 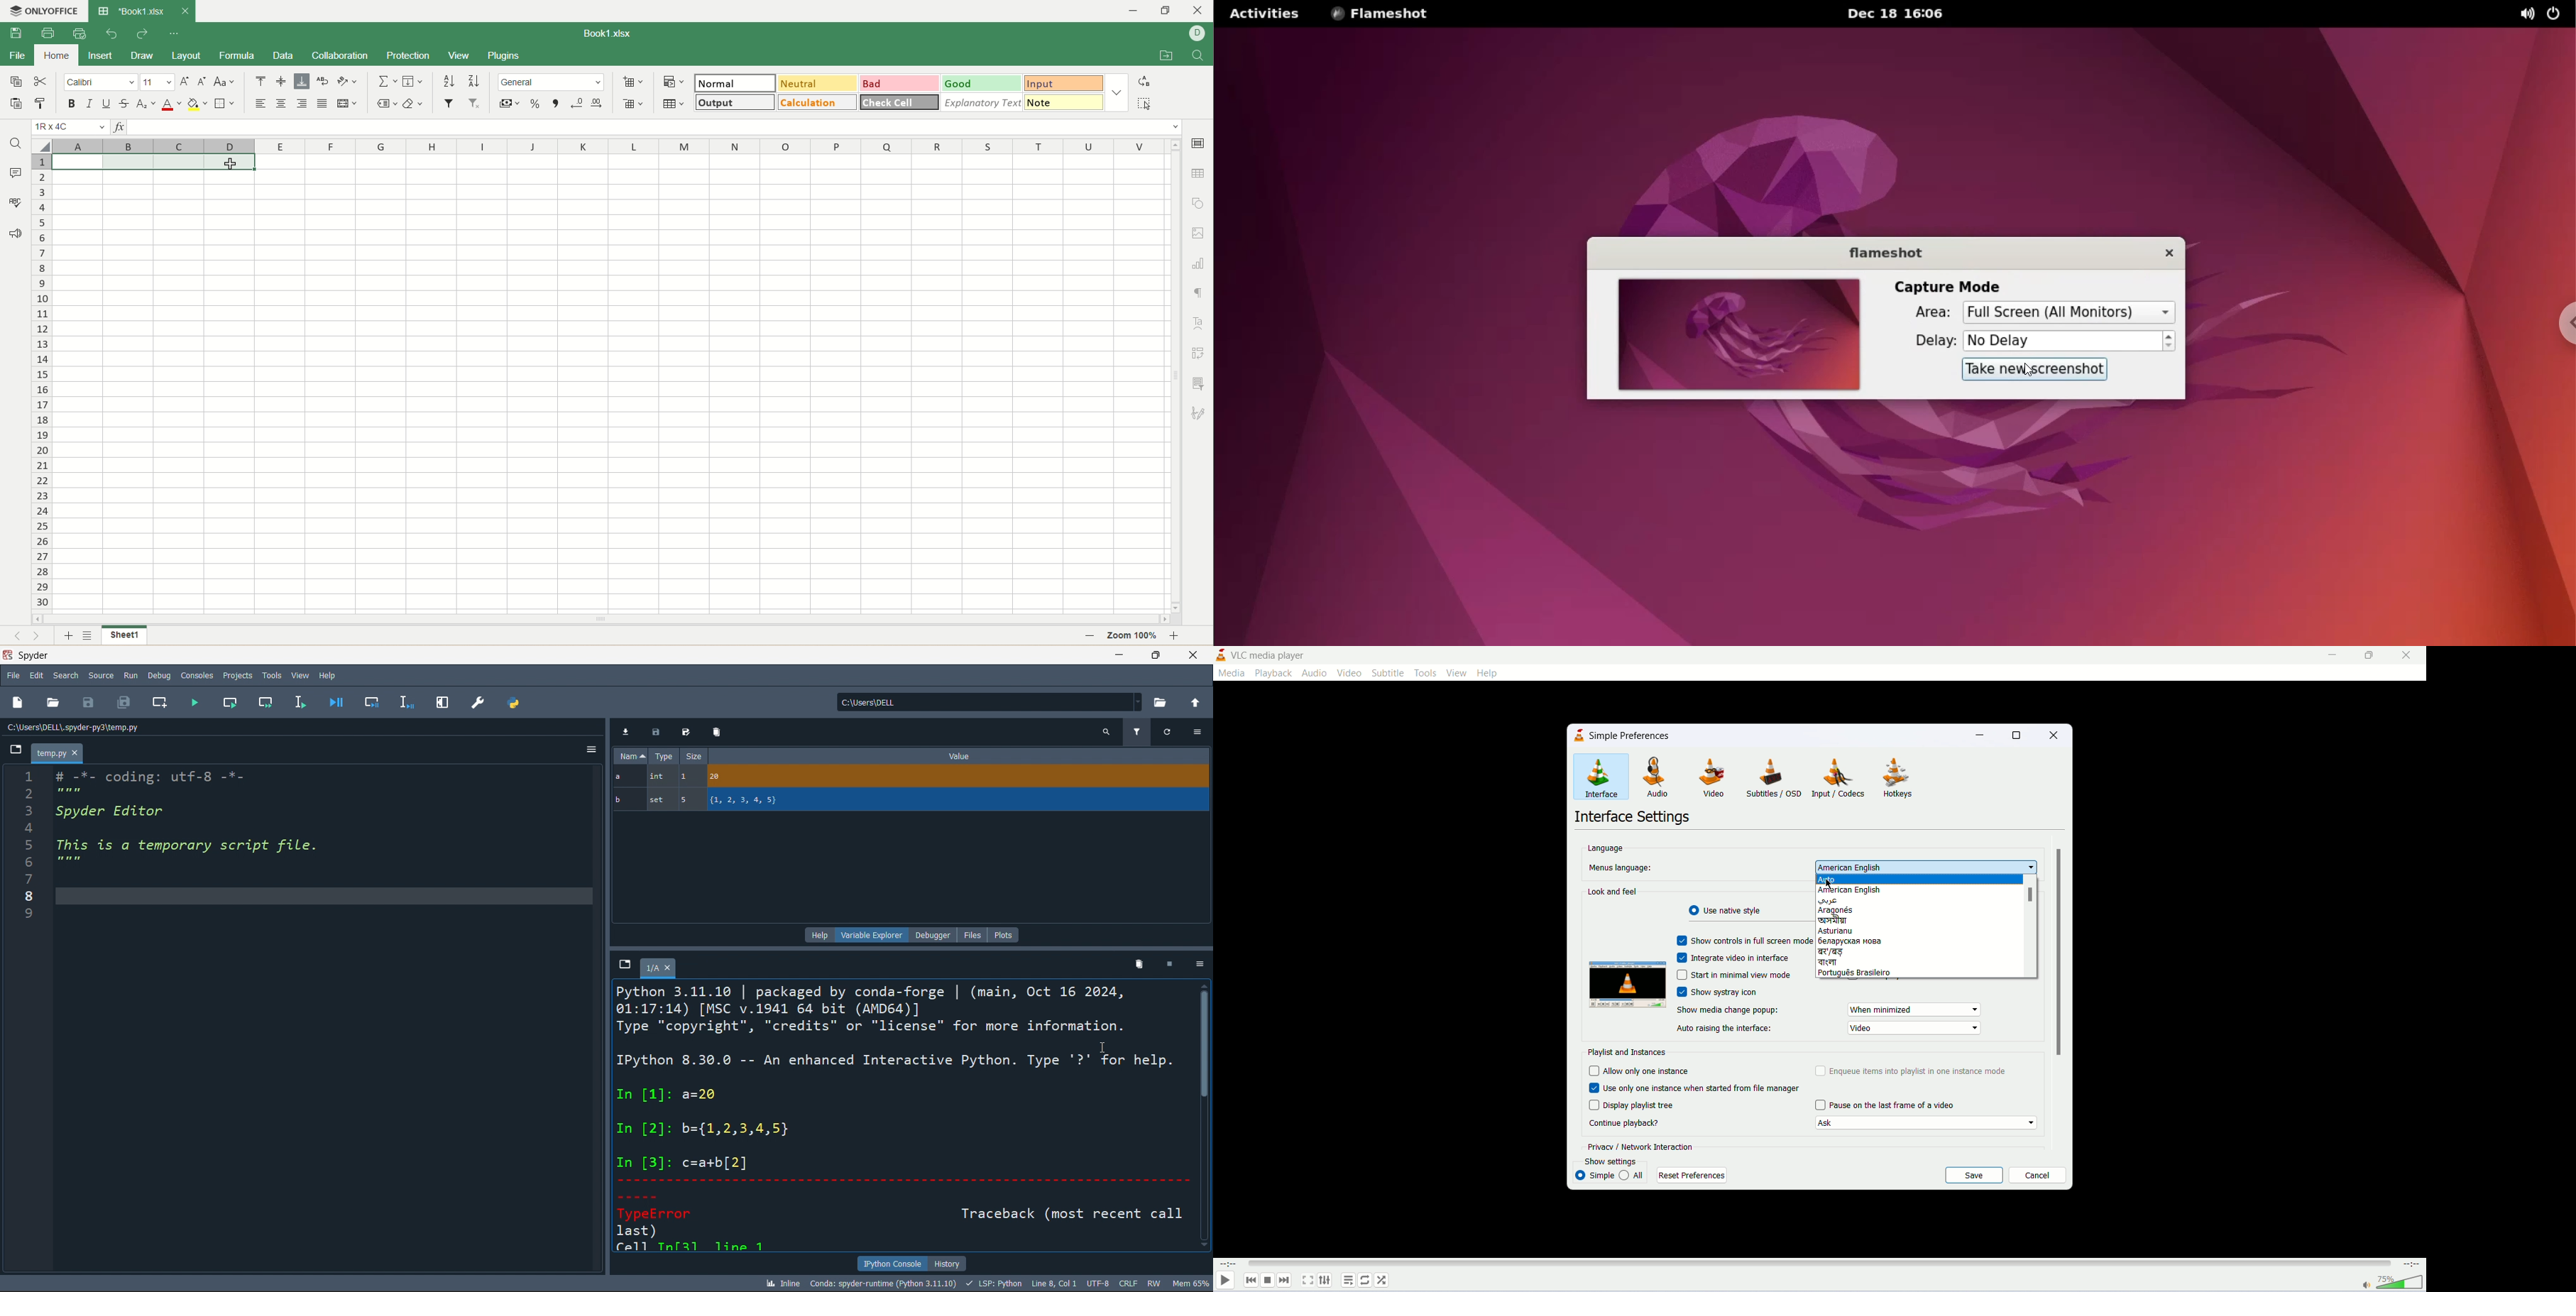 I want to click on maximize, so click(x=1169, y=9).